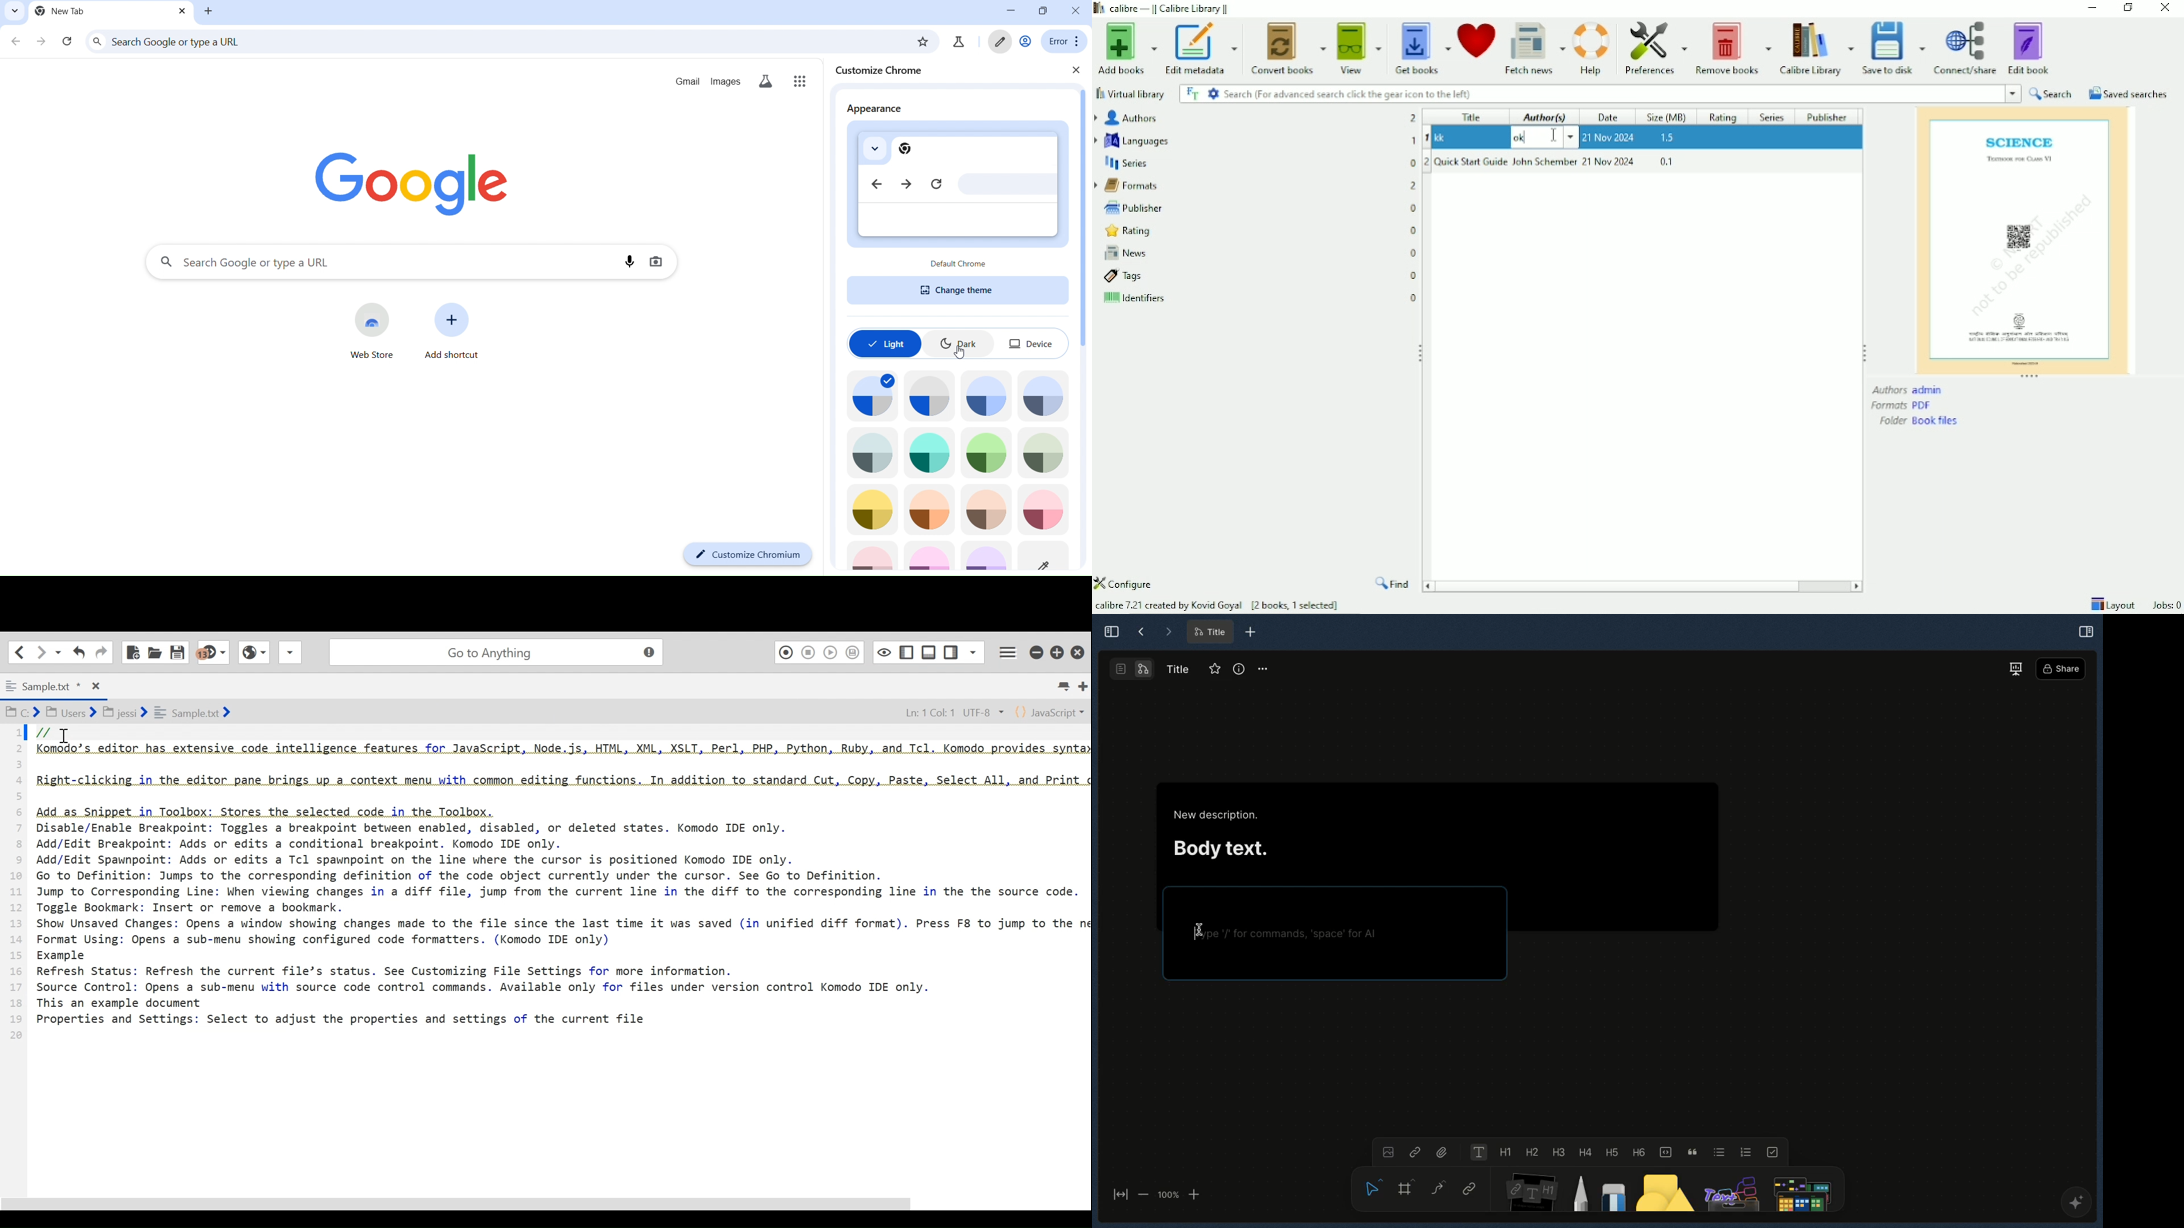  What do you see at coordinates (383, 262) in the screenshot?
I see `search panel` at bounding box center [383, 262].